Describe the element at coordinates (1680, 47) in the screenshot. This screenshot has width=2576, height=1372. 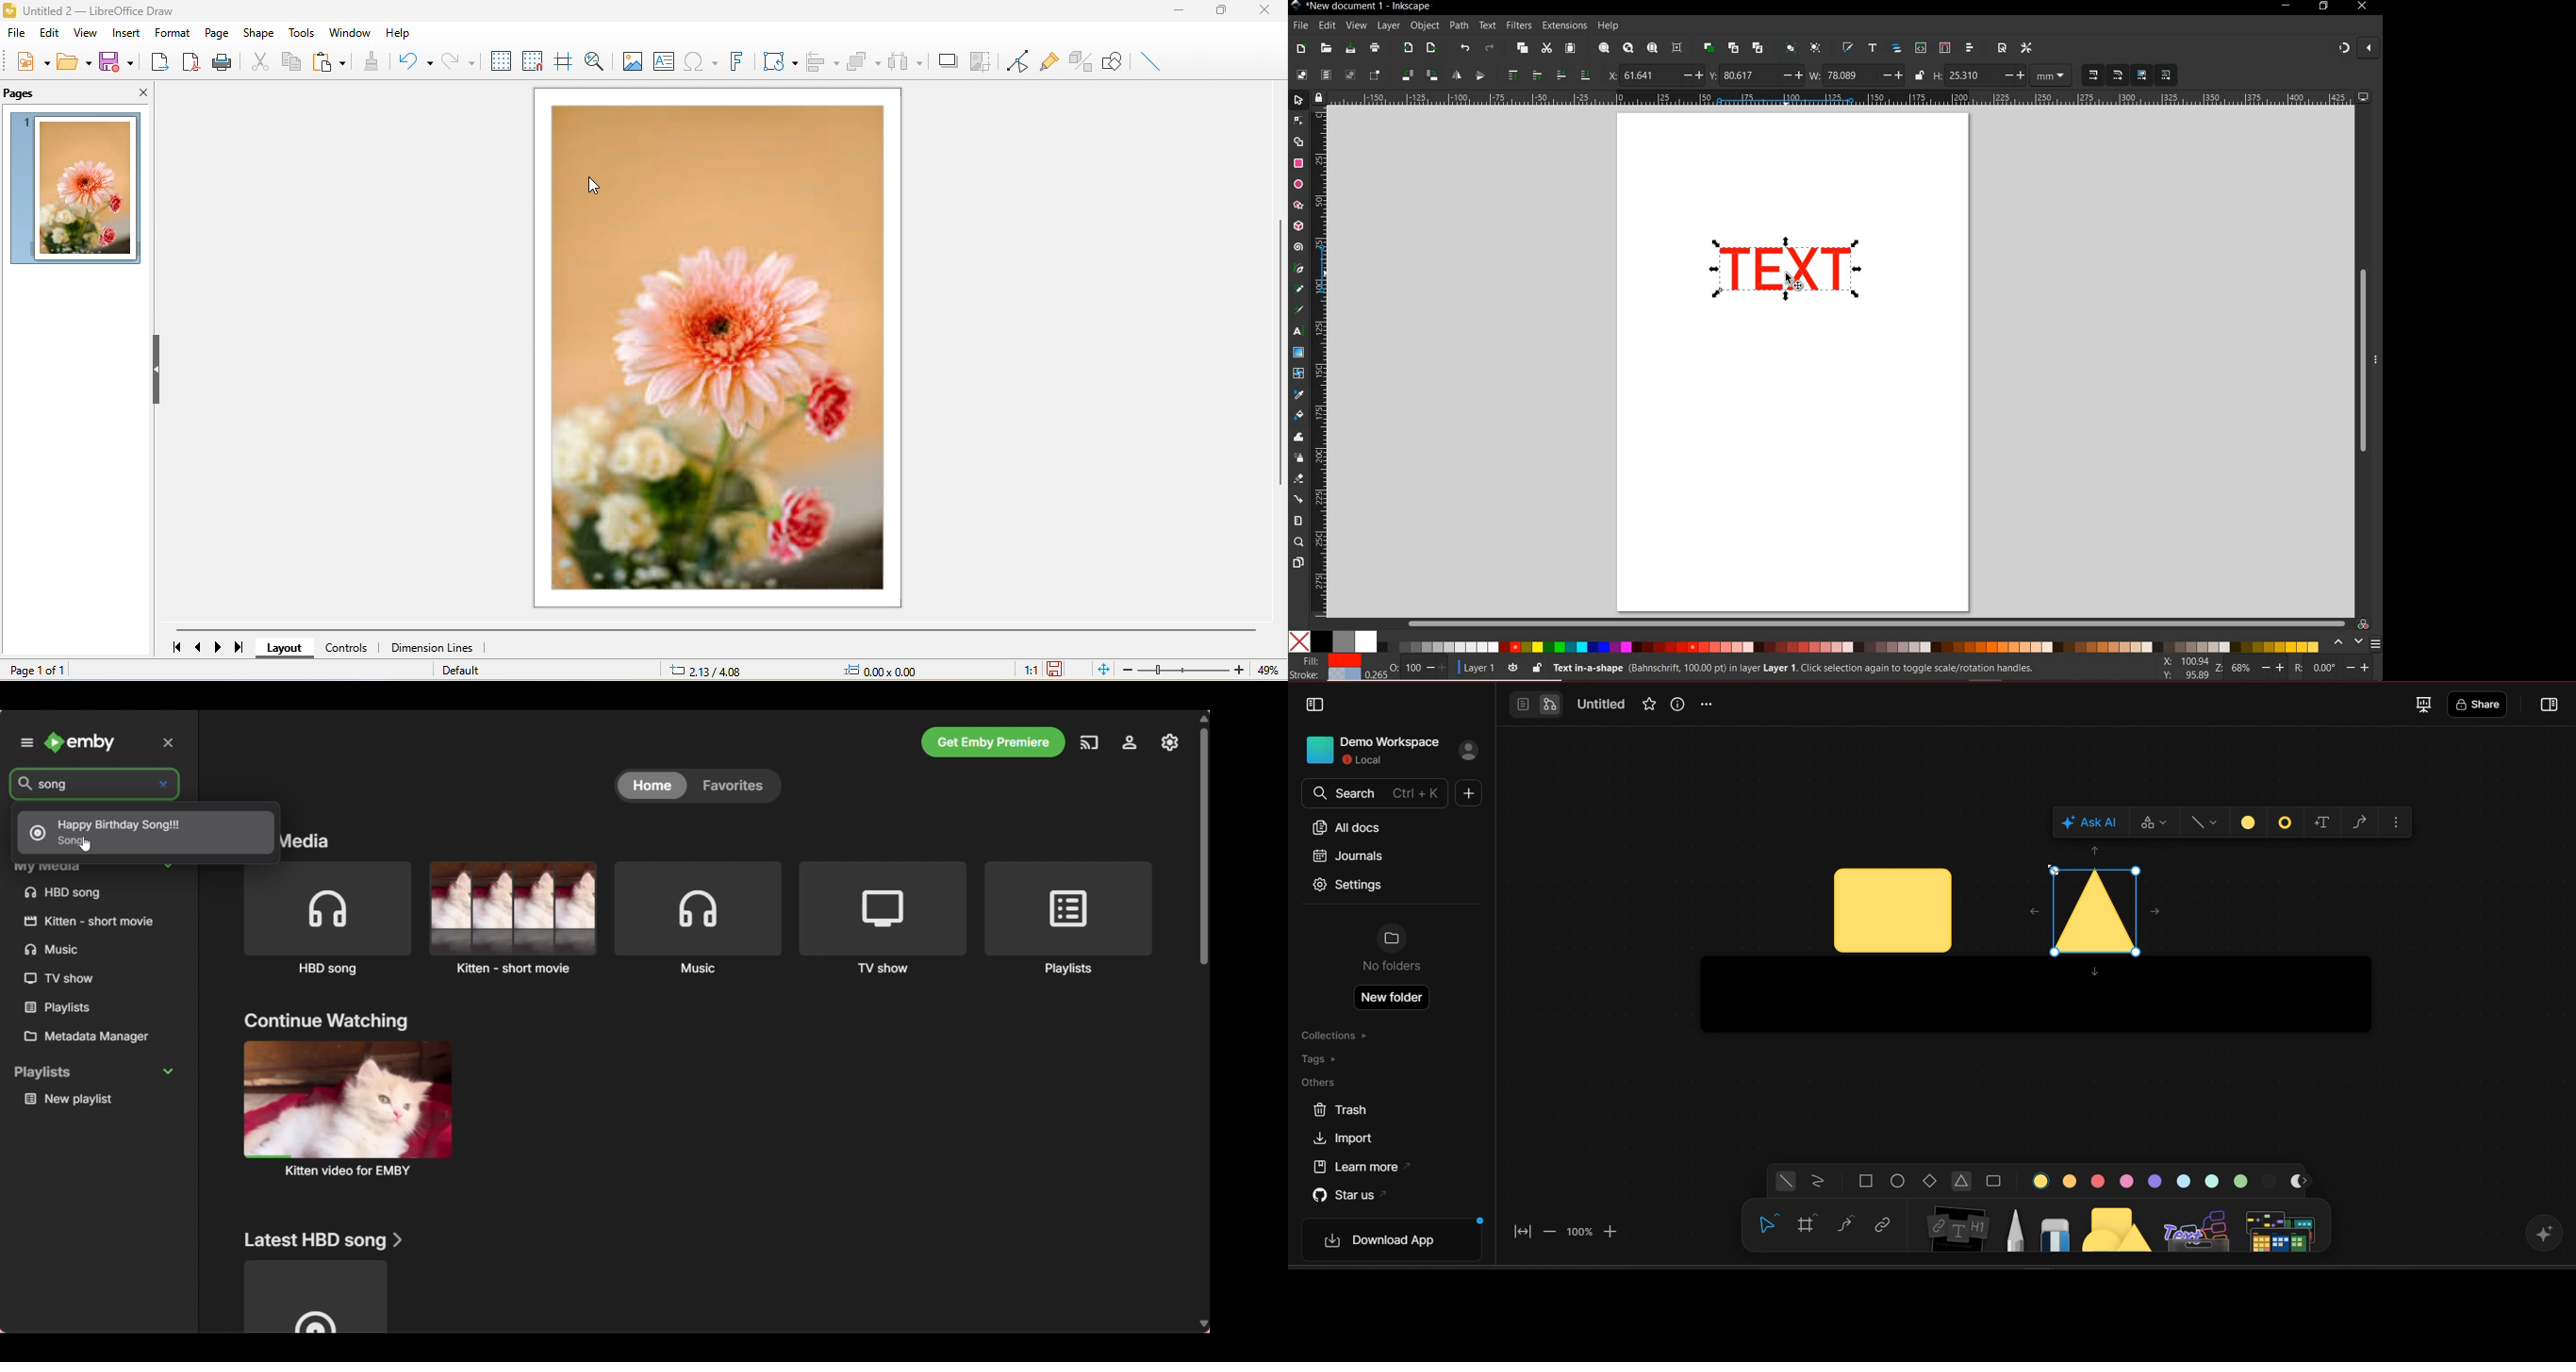
I see `zoom center page` at that location.